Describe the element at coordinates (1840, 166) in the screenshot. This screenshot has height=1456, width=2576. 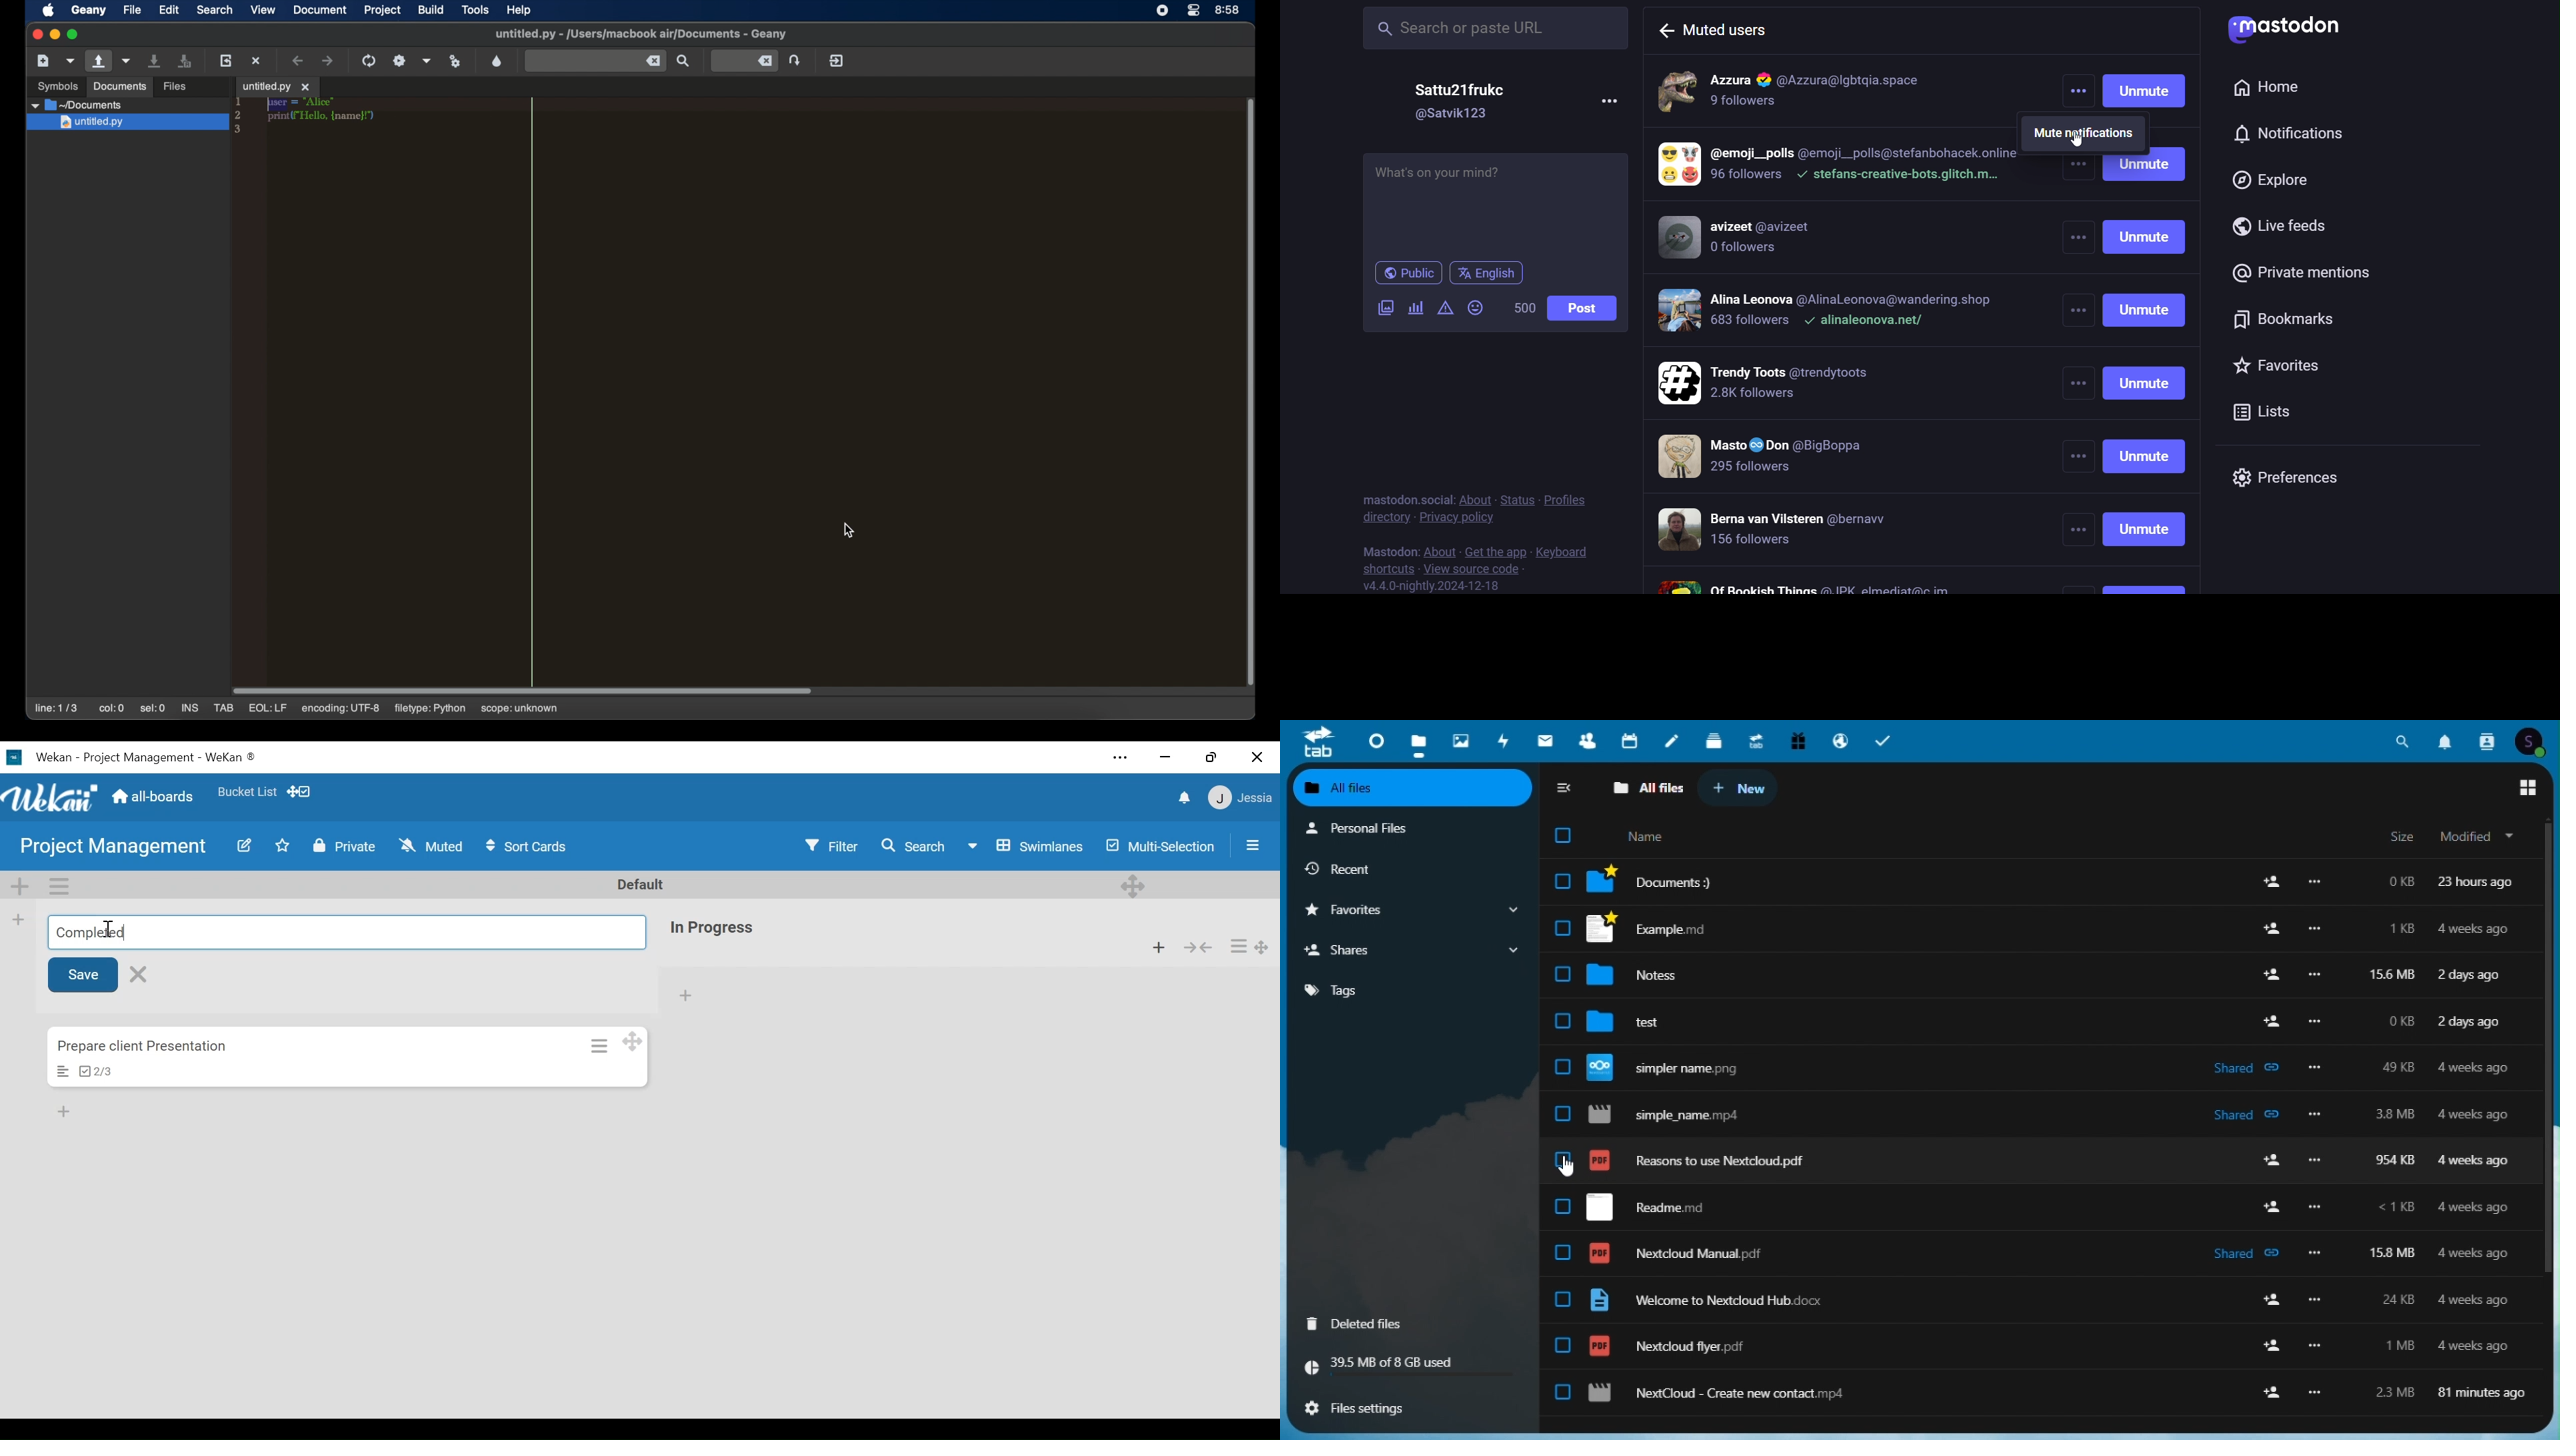
I see `muter users 2` at that location.